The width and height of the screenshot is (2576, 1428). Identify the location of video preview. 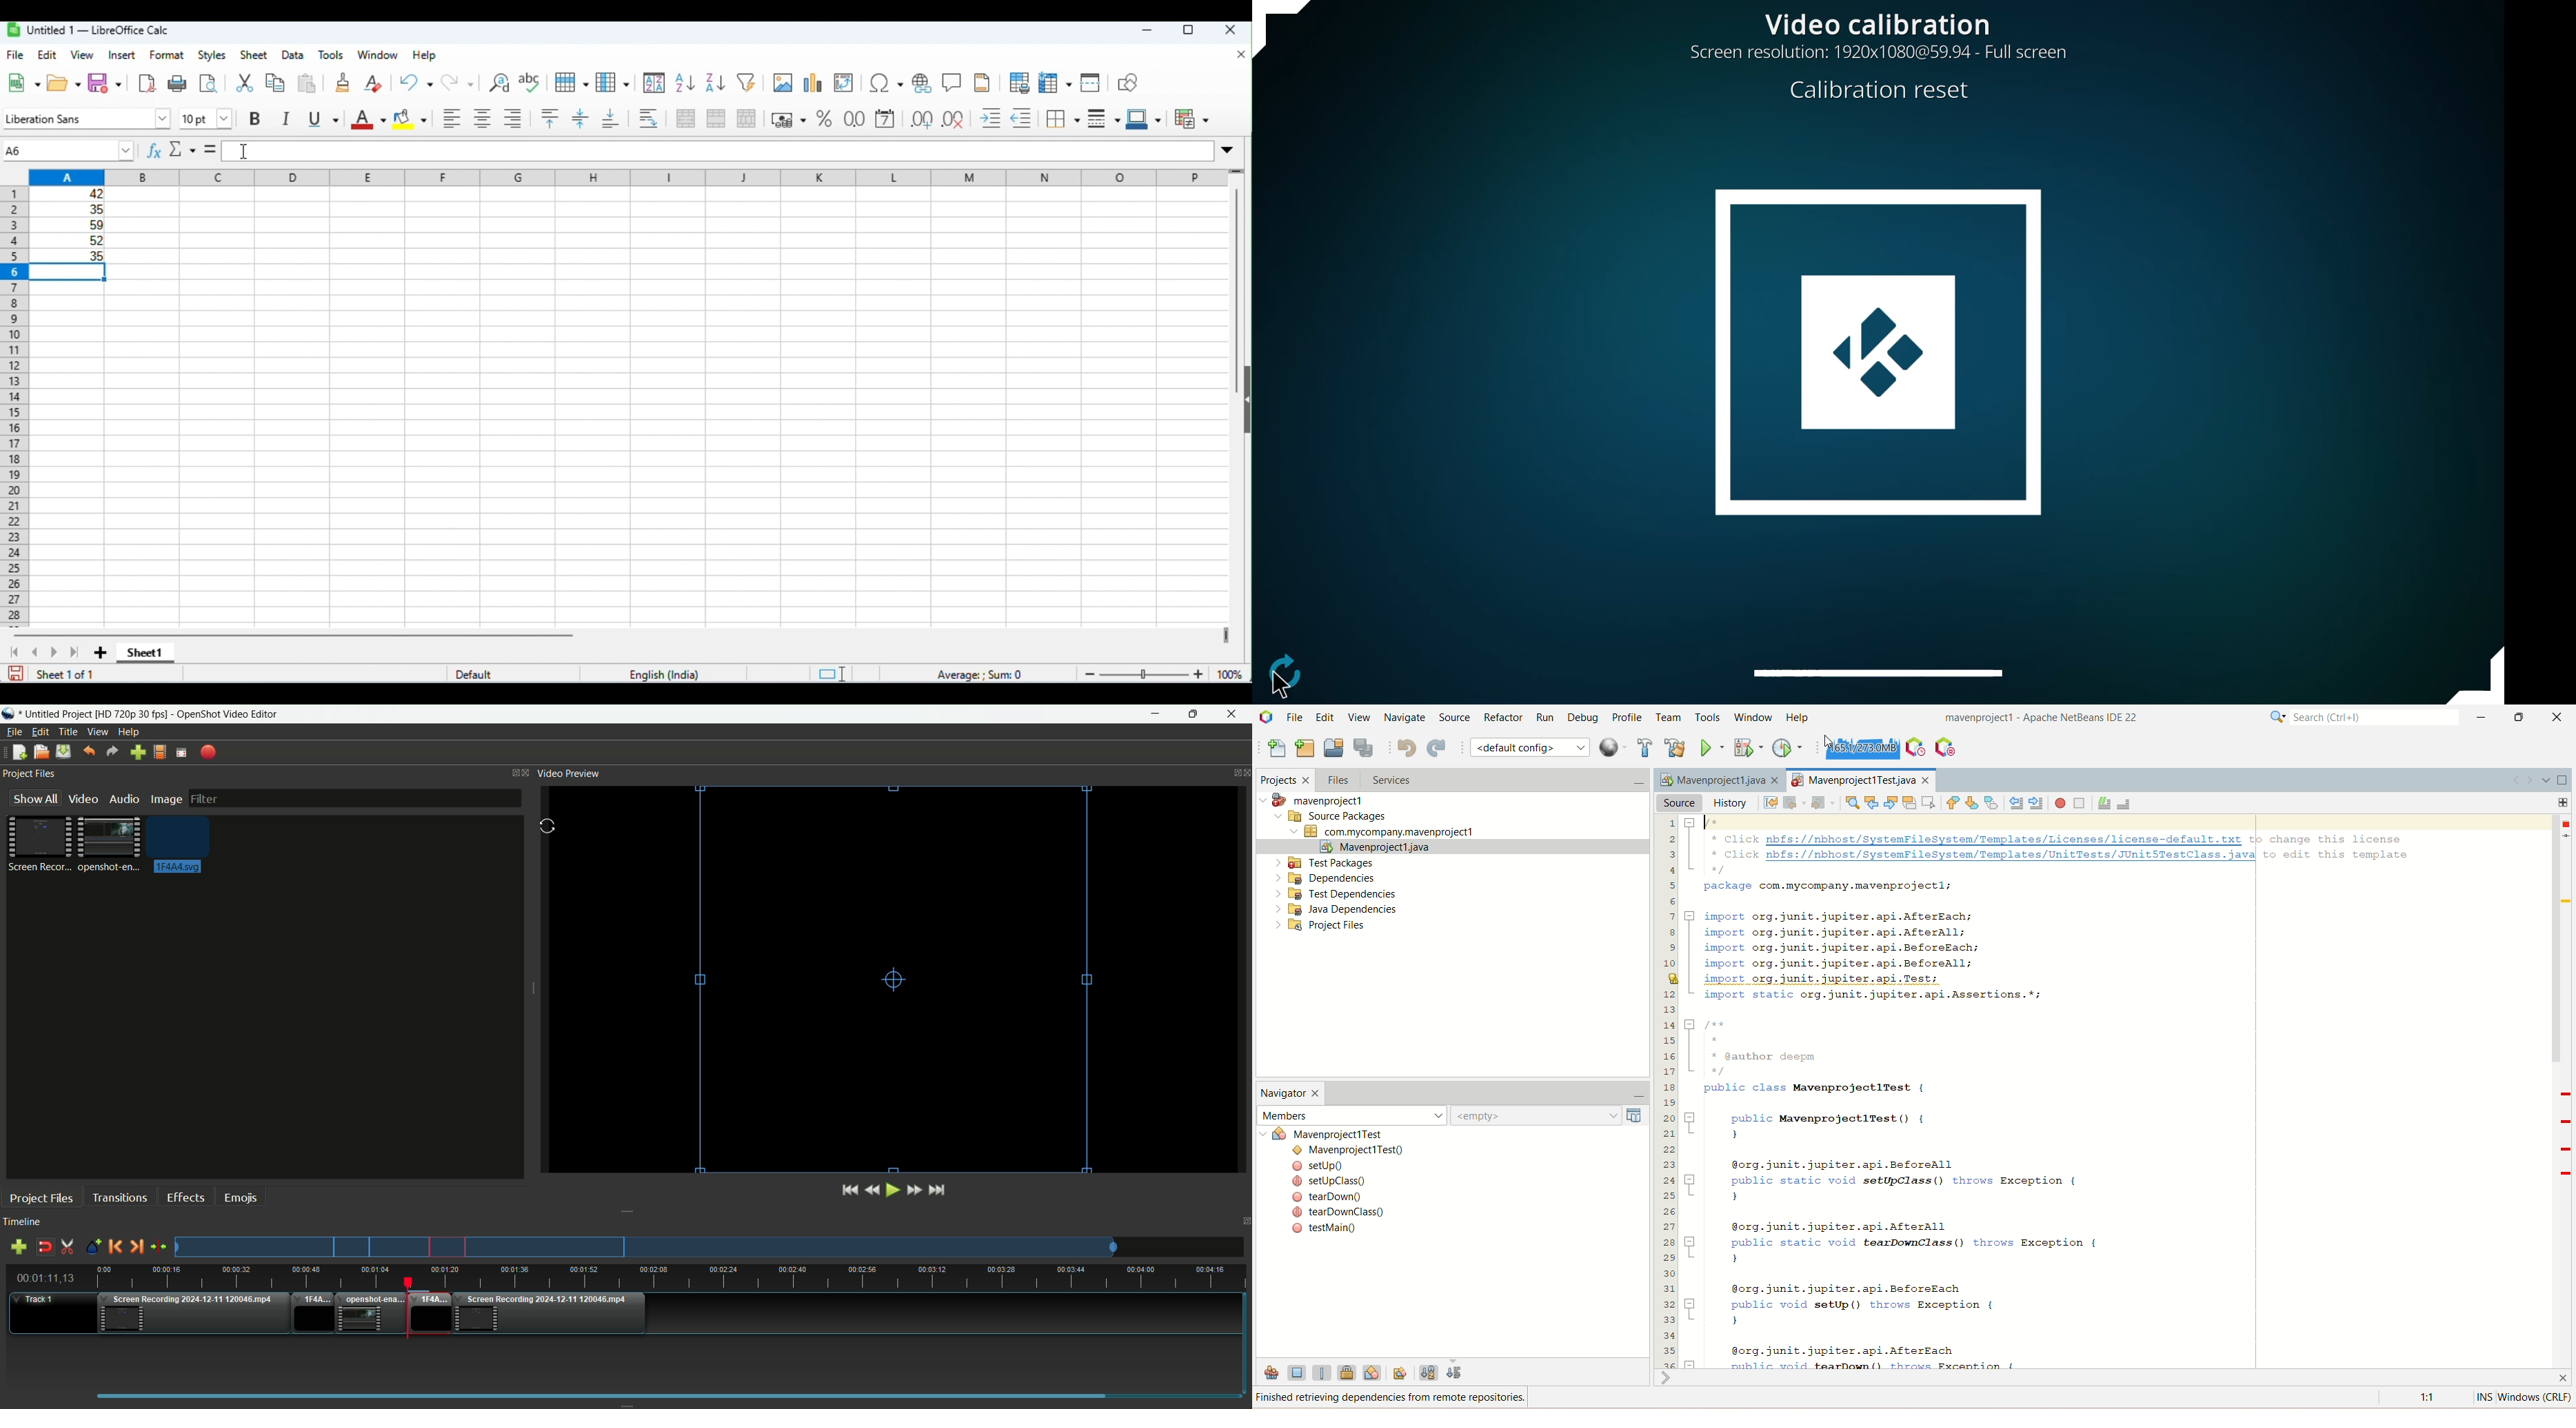
(898, 978).